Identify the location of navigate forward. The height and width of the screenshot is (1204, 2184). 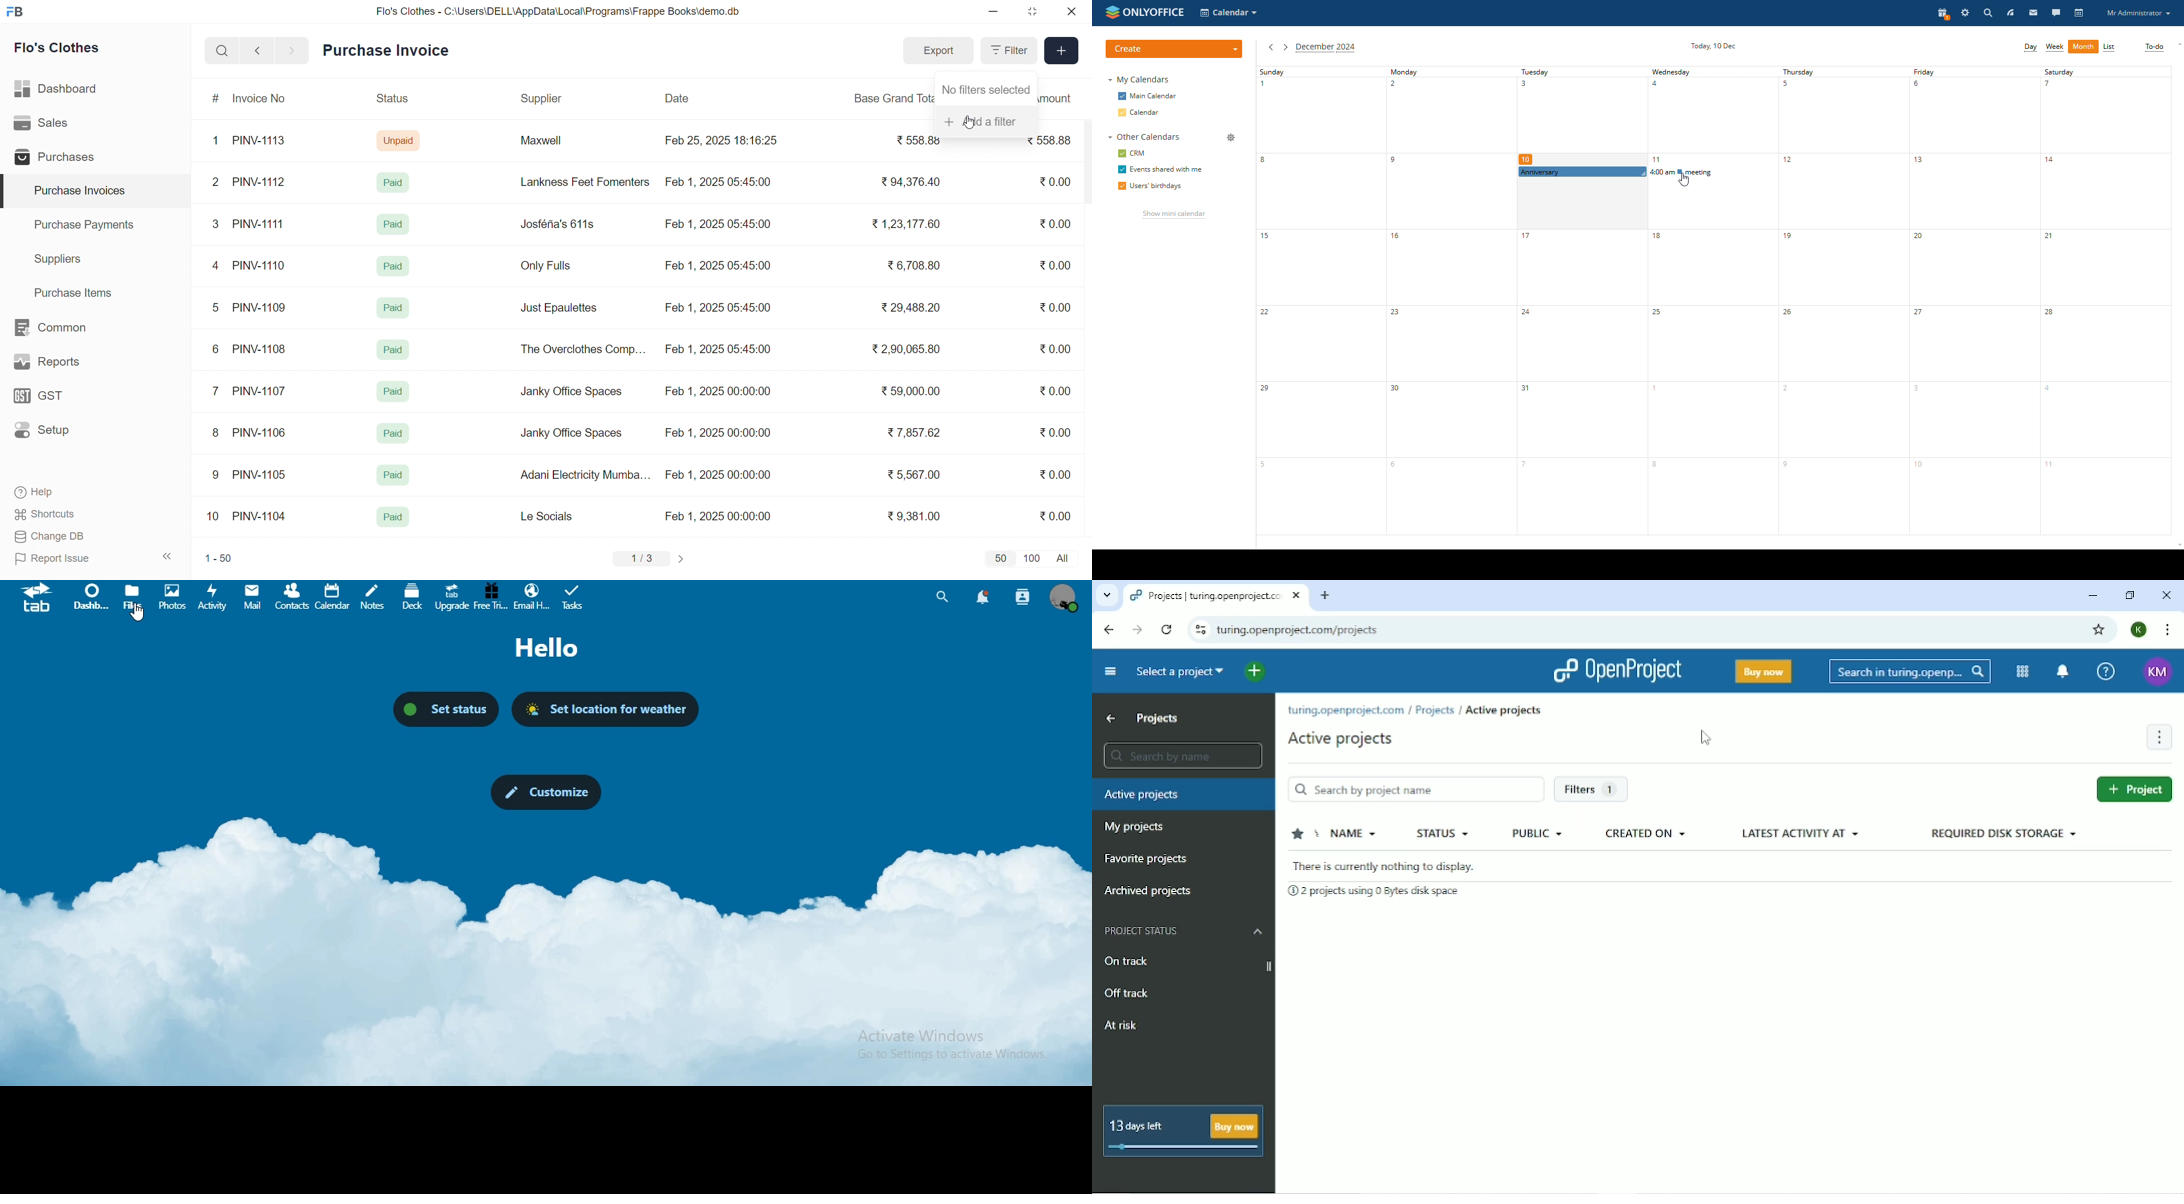
(293, 49).